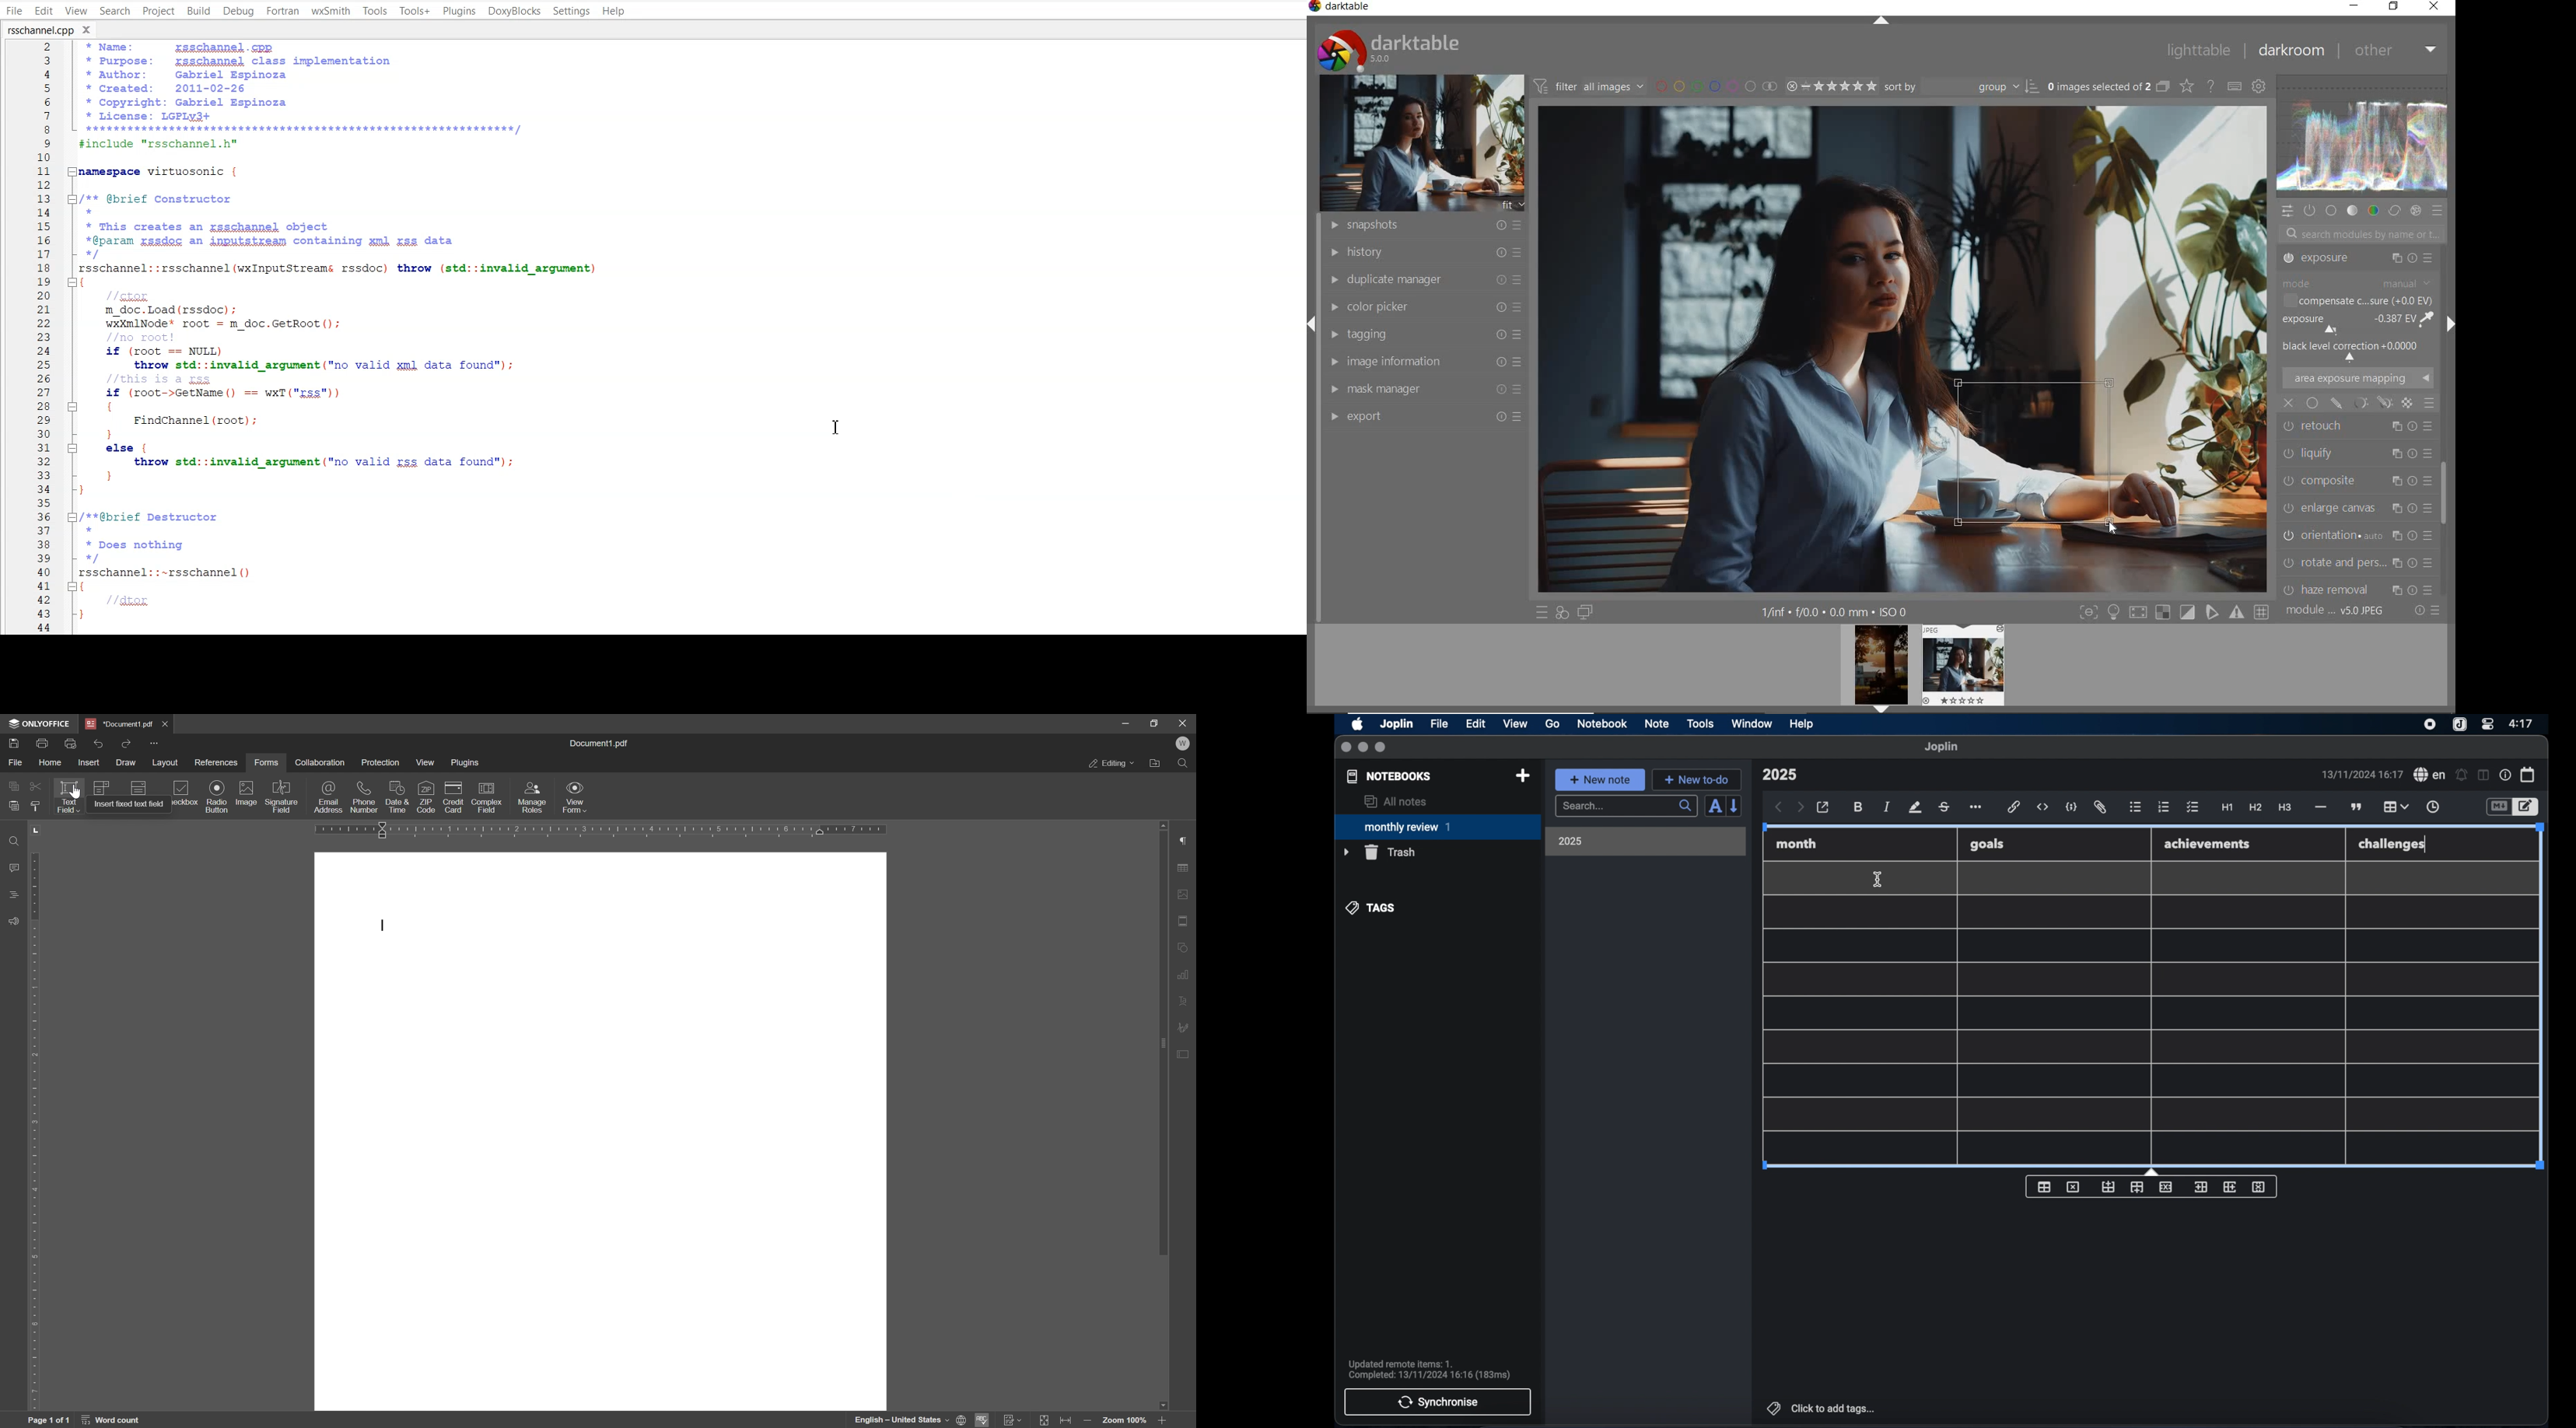 Image resolution: width=2576 pixels, height=1428 pixels. What do you see at coordinates (1600, 779) in the screenshot?
I see `new note` at bounding box center [1600, 779].